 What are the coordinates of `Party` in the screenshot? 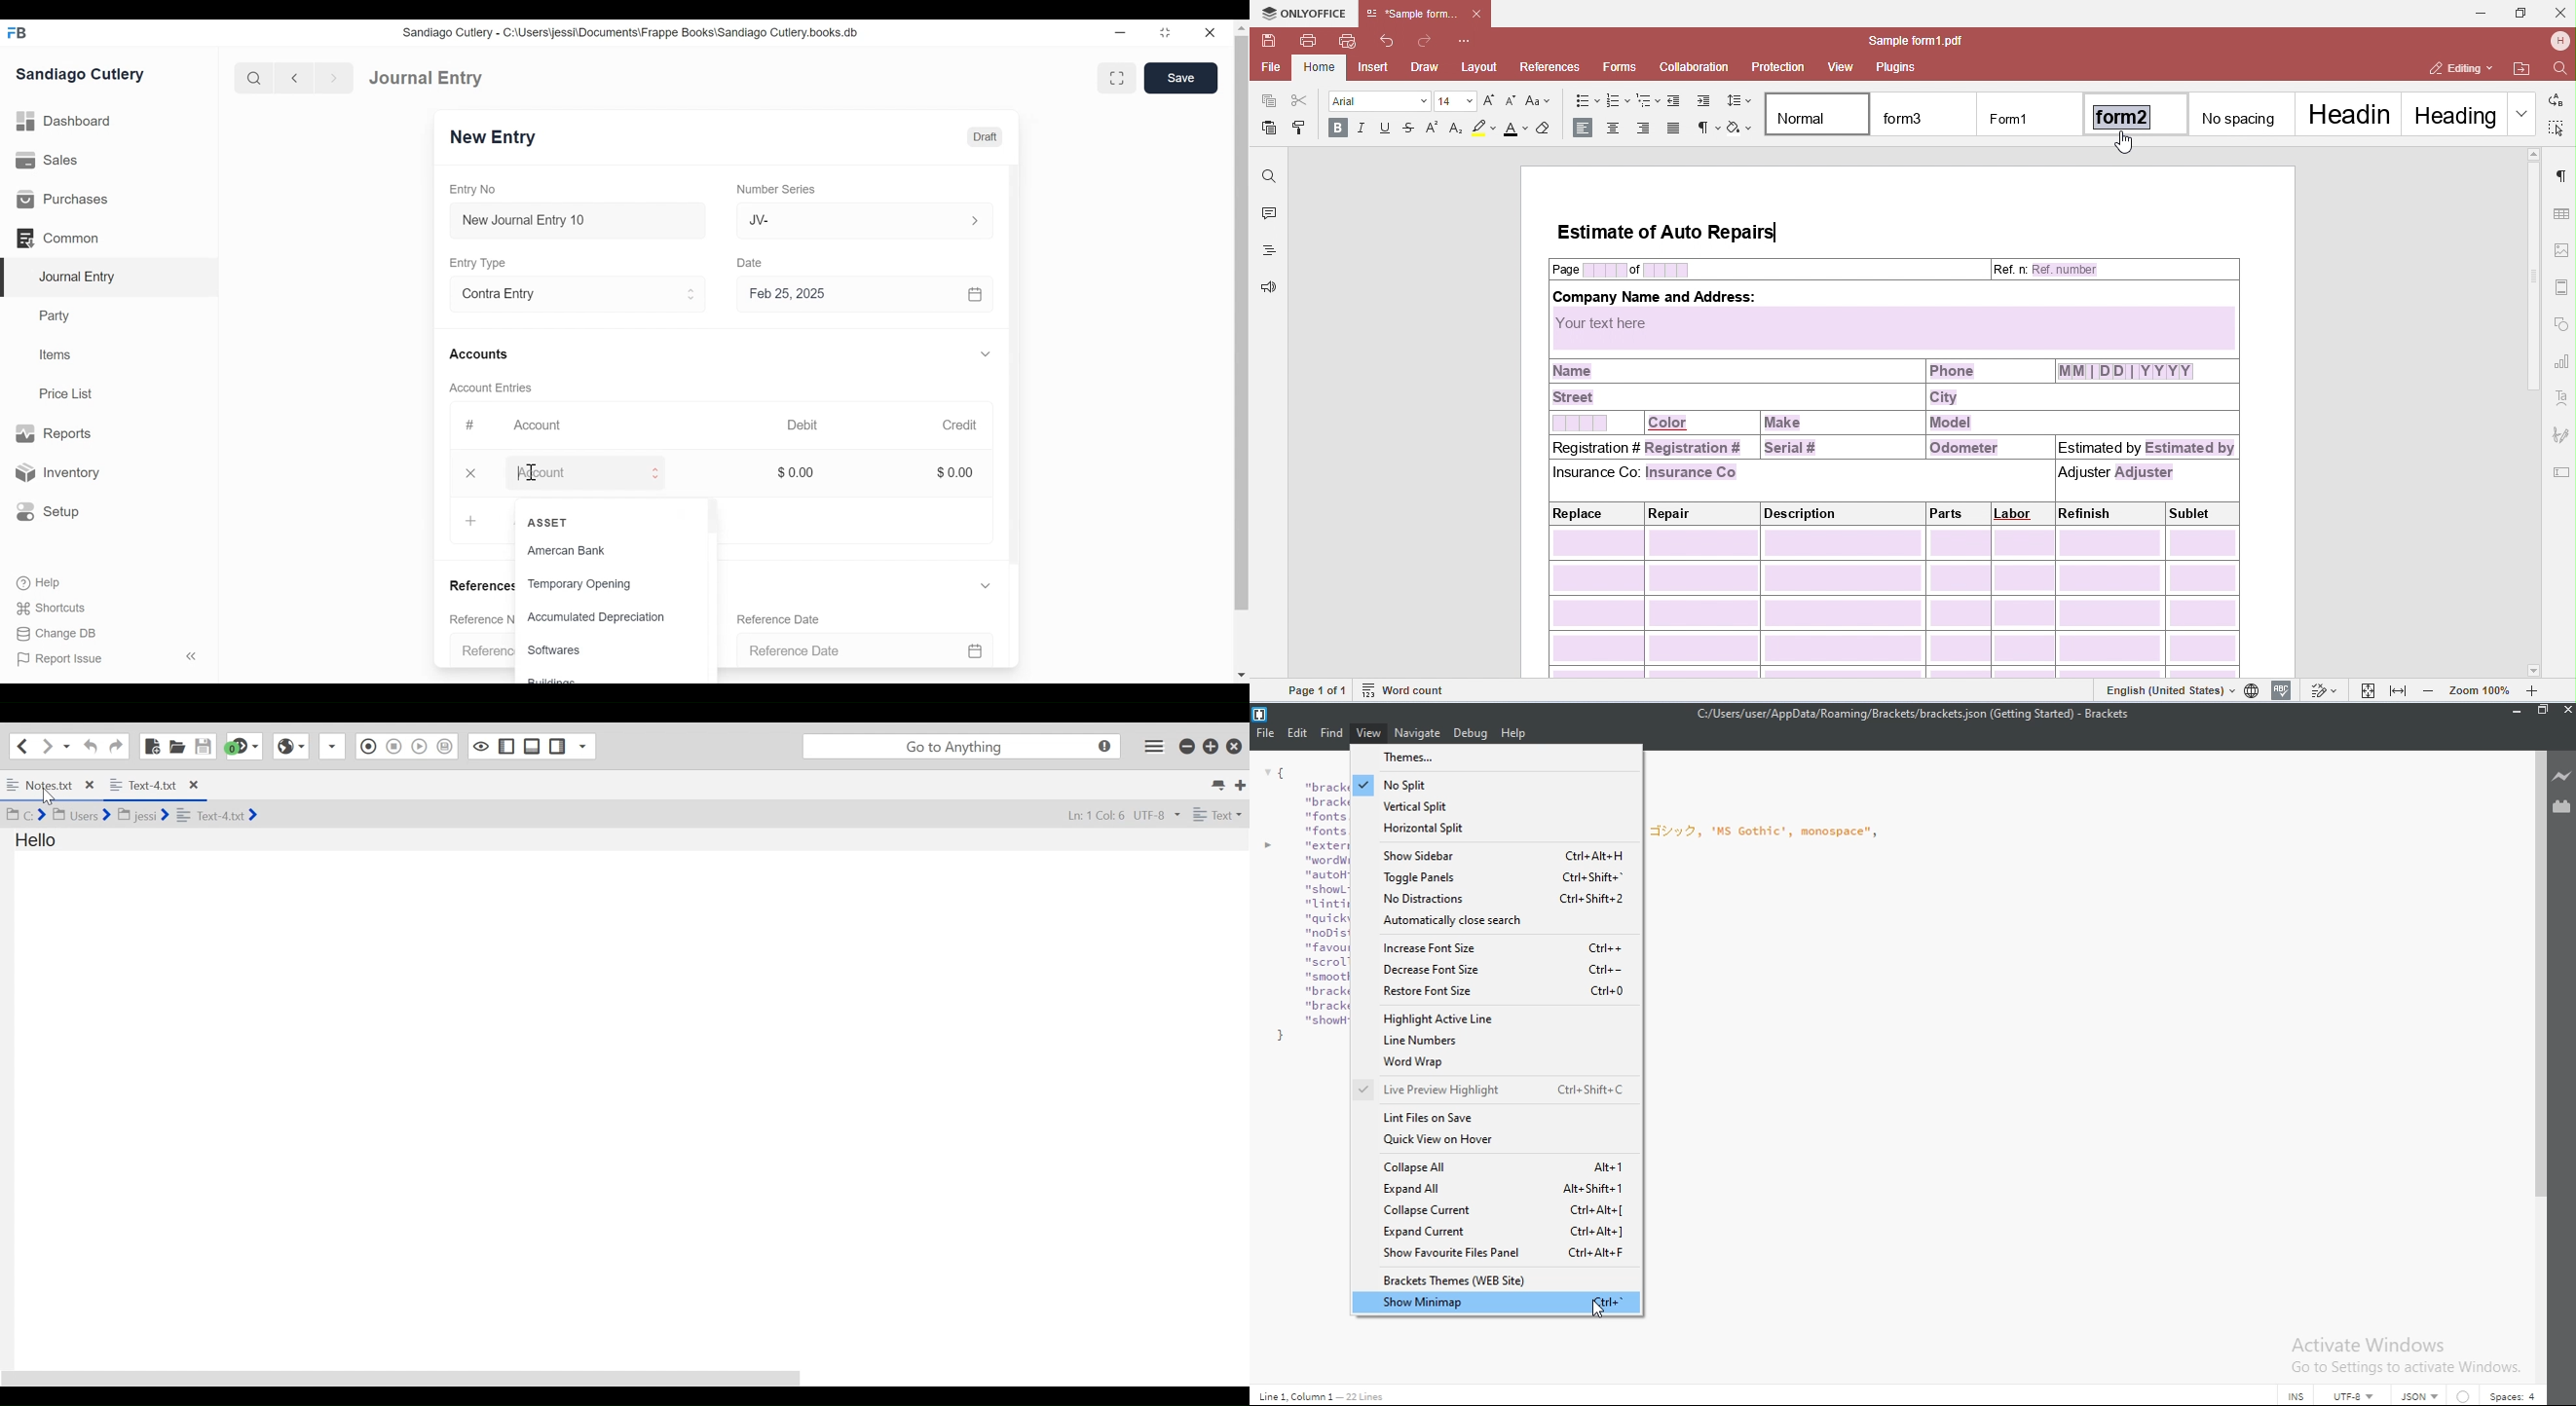 It's located at (53, 316).